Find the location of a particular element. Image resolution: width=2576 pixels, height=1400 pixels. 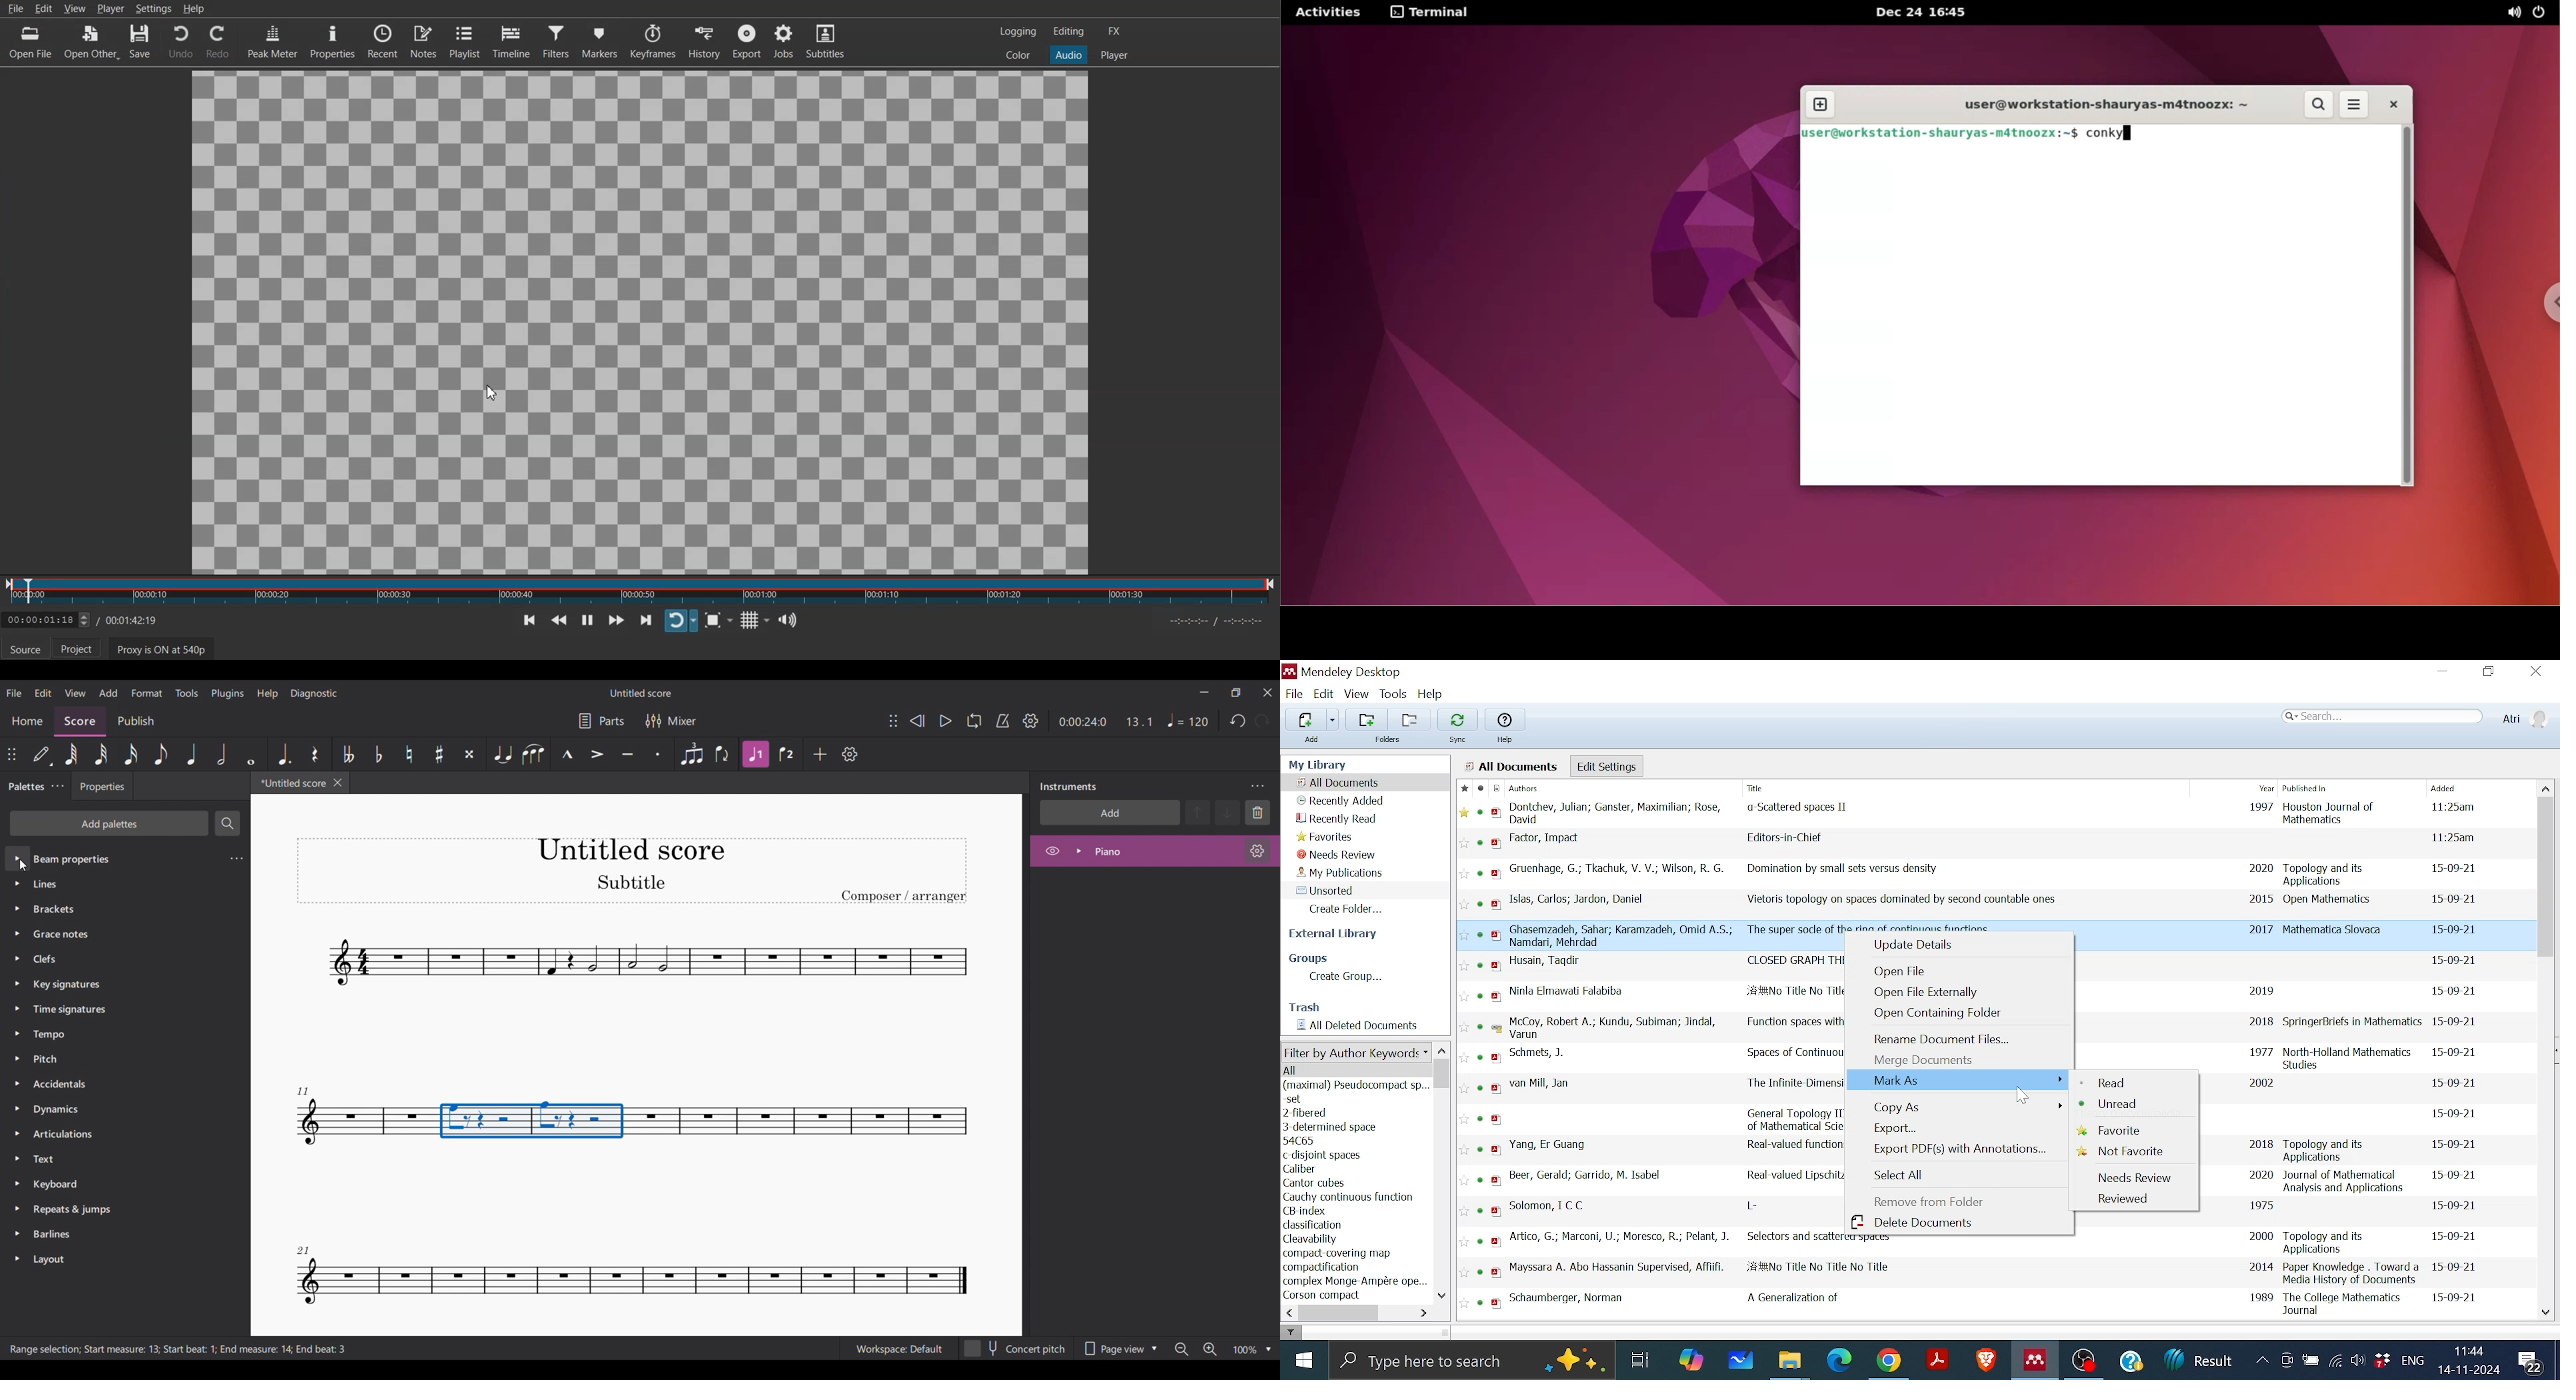

Format menu is located at coordinates (147, 693).